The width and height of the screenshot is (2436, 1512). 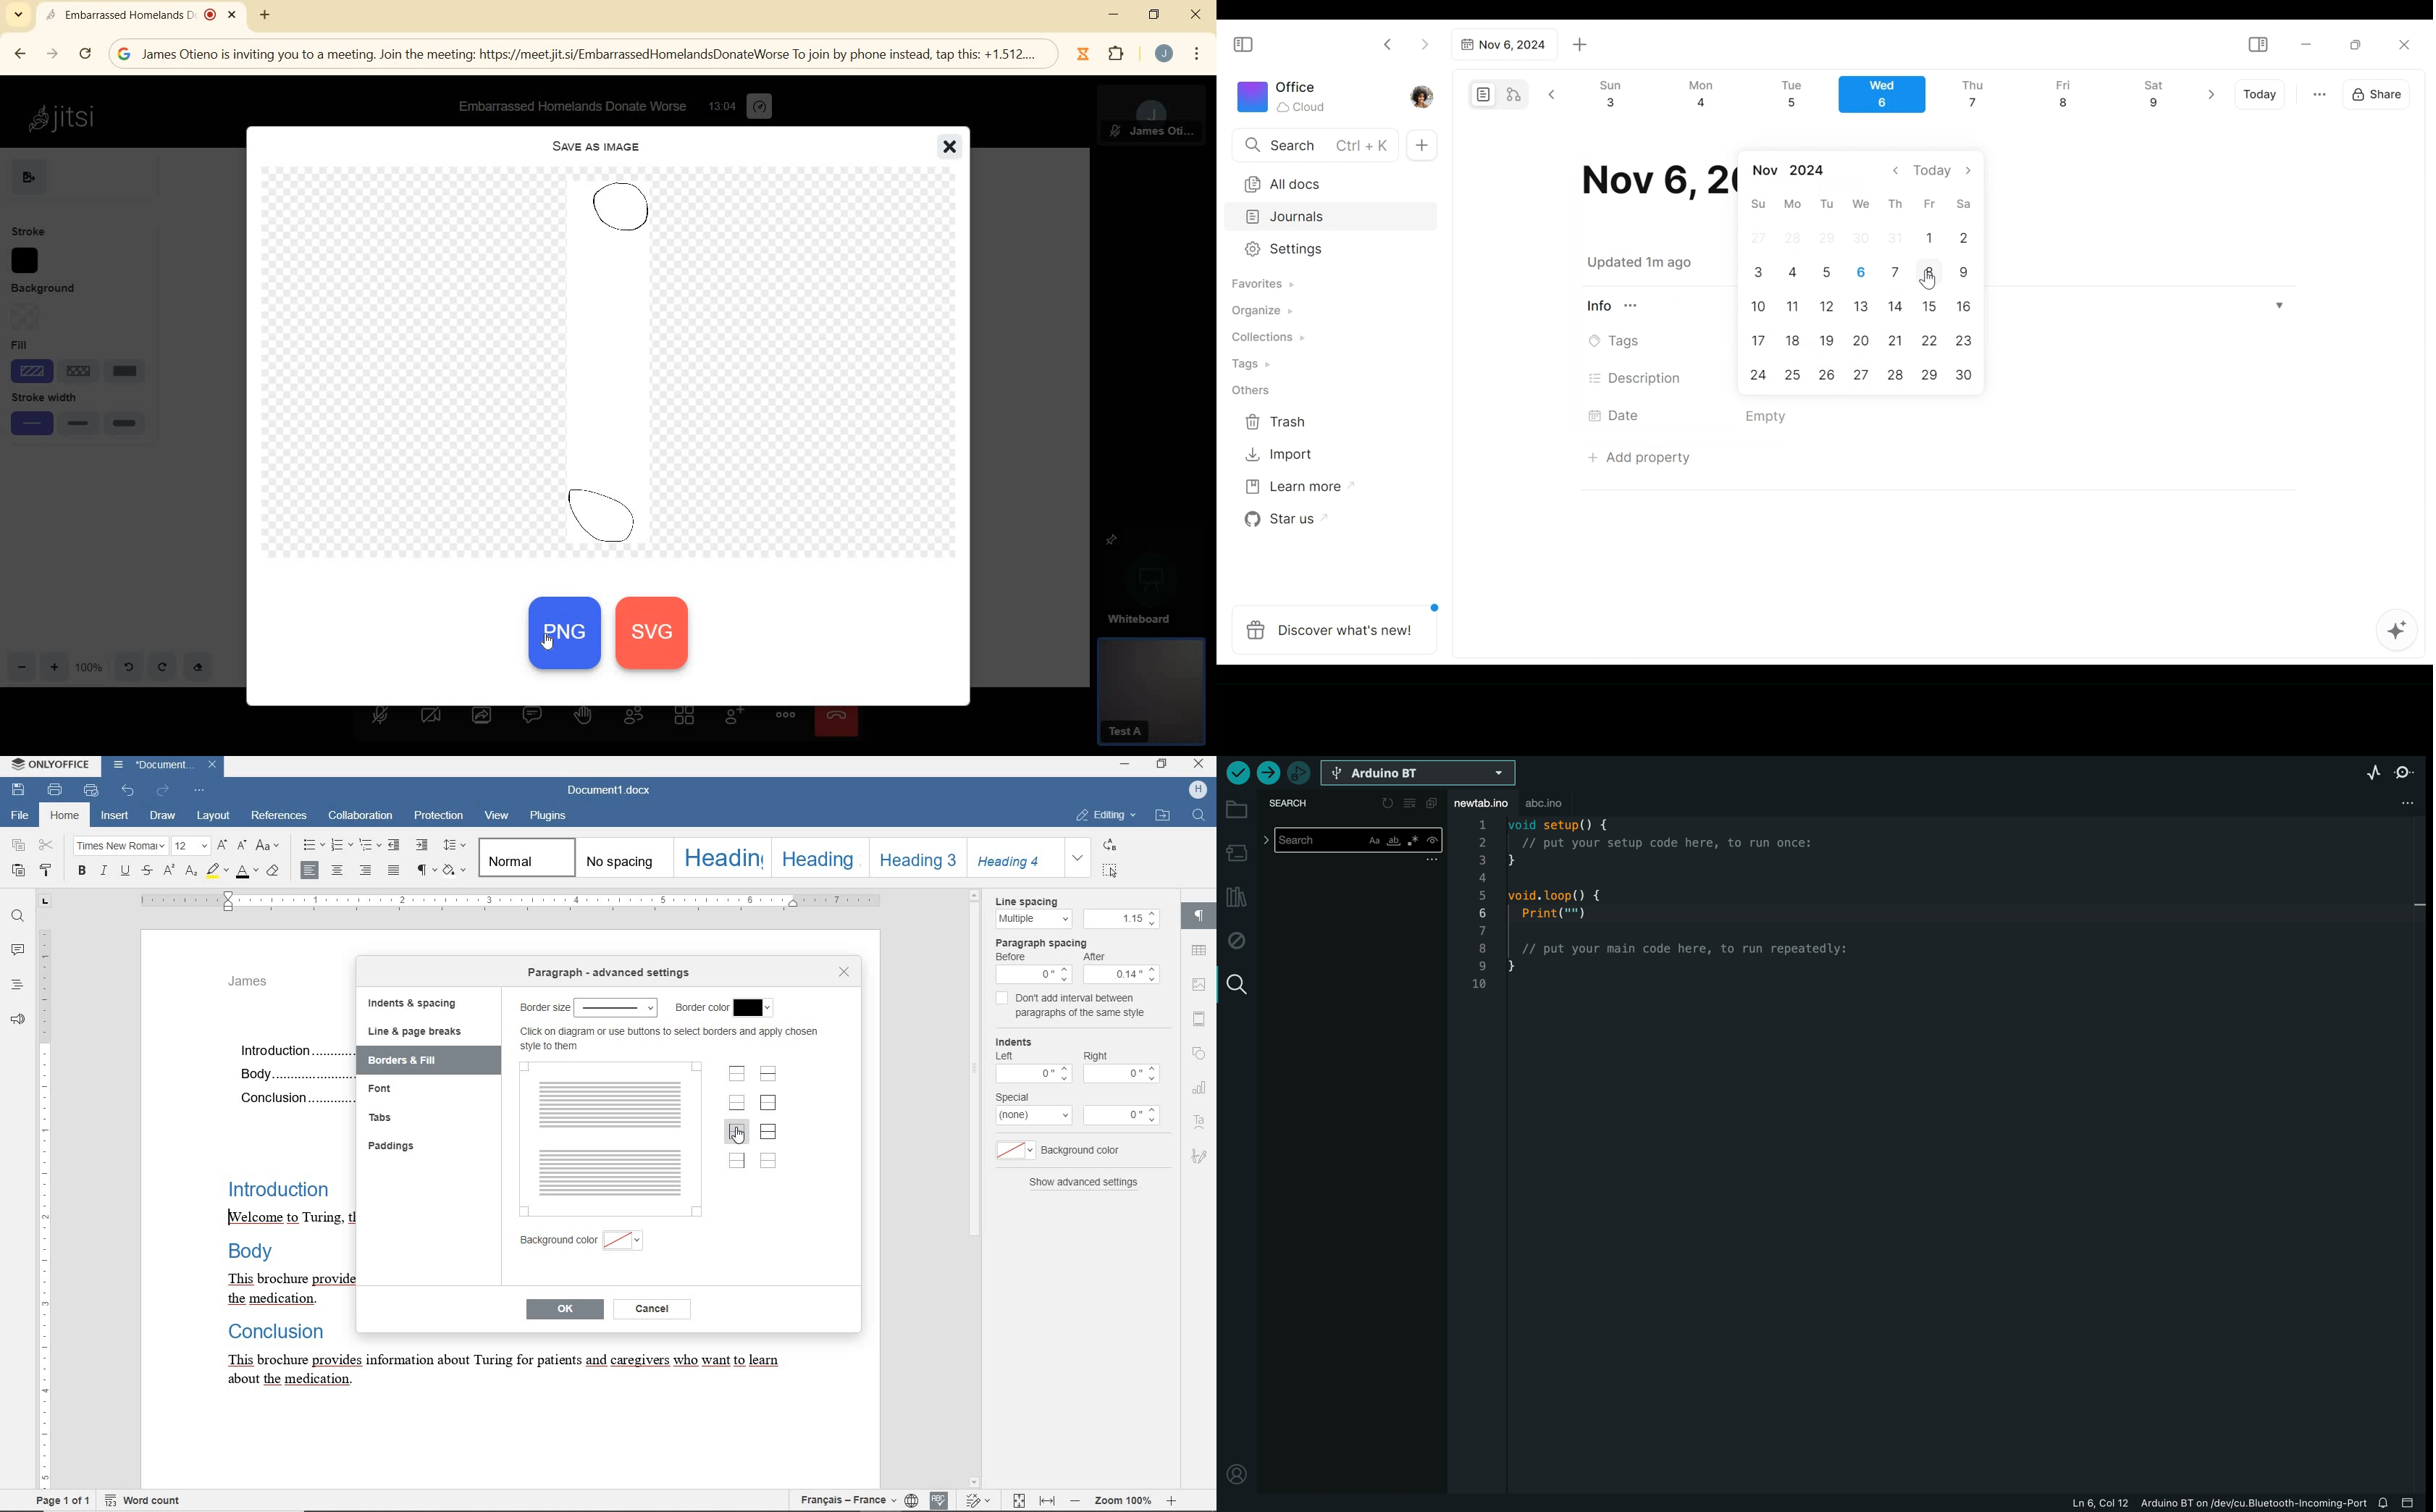 I want to click on set right border only, so click(x=736, y=1161).